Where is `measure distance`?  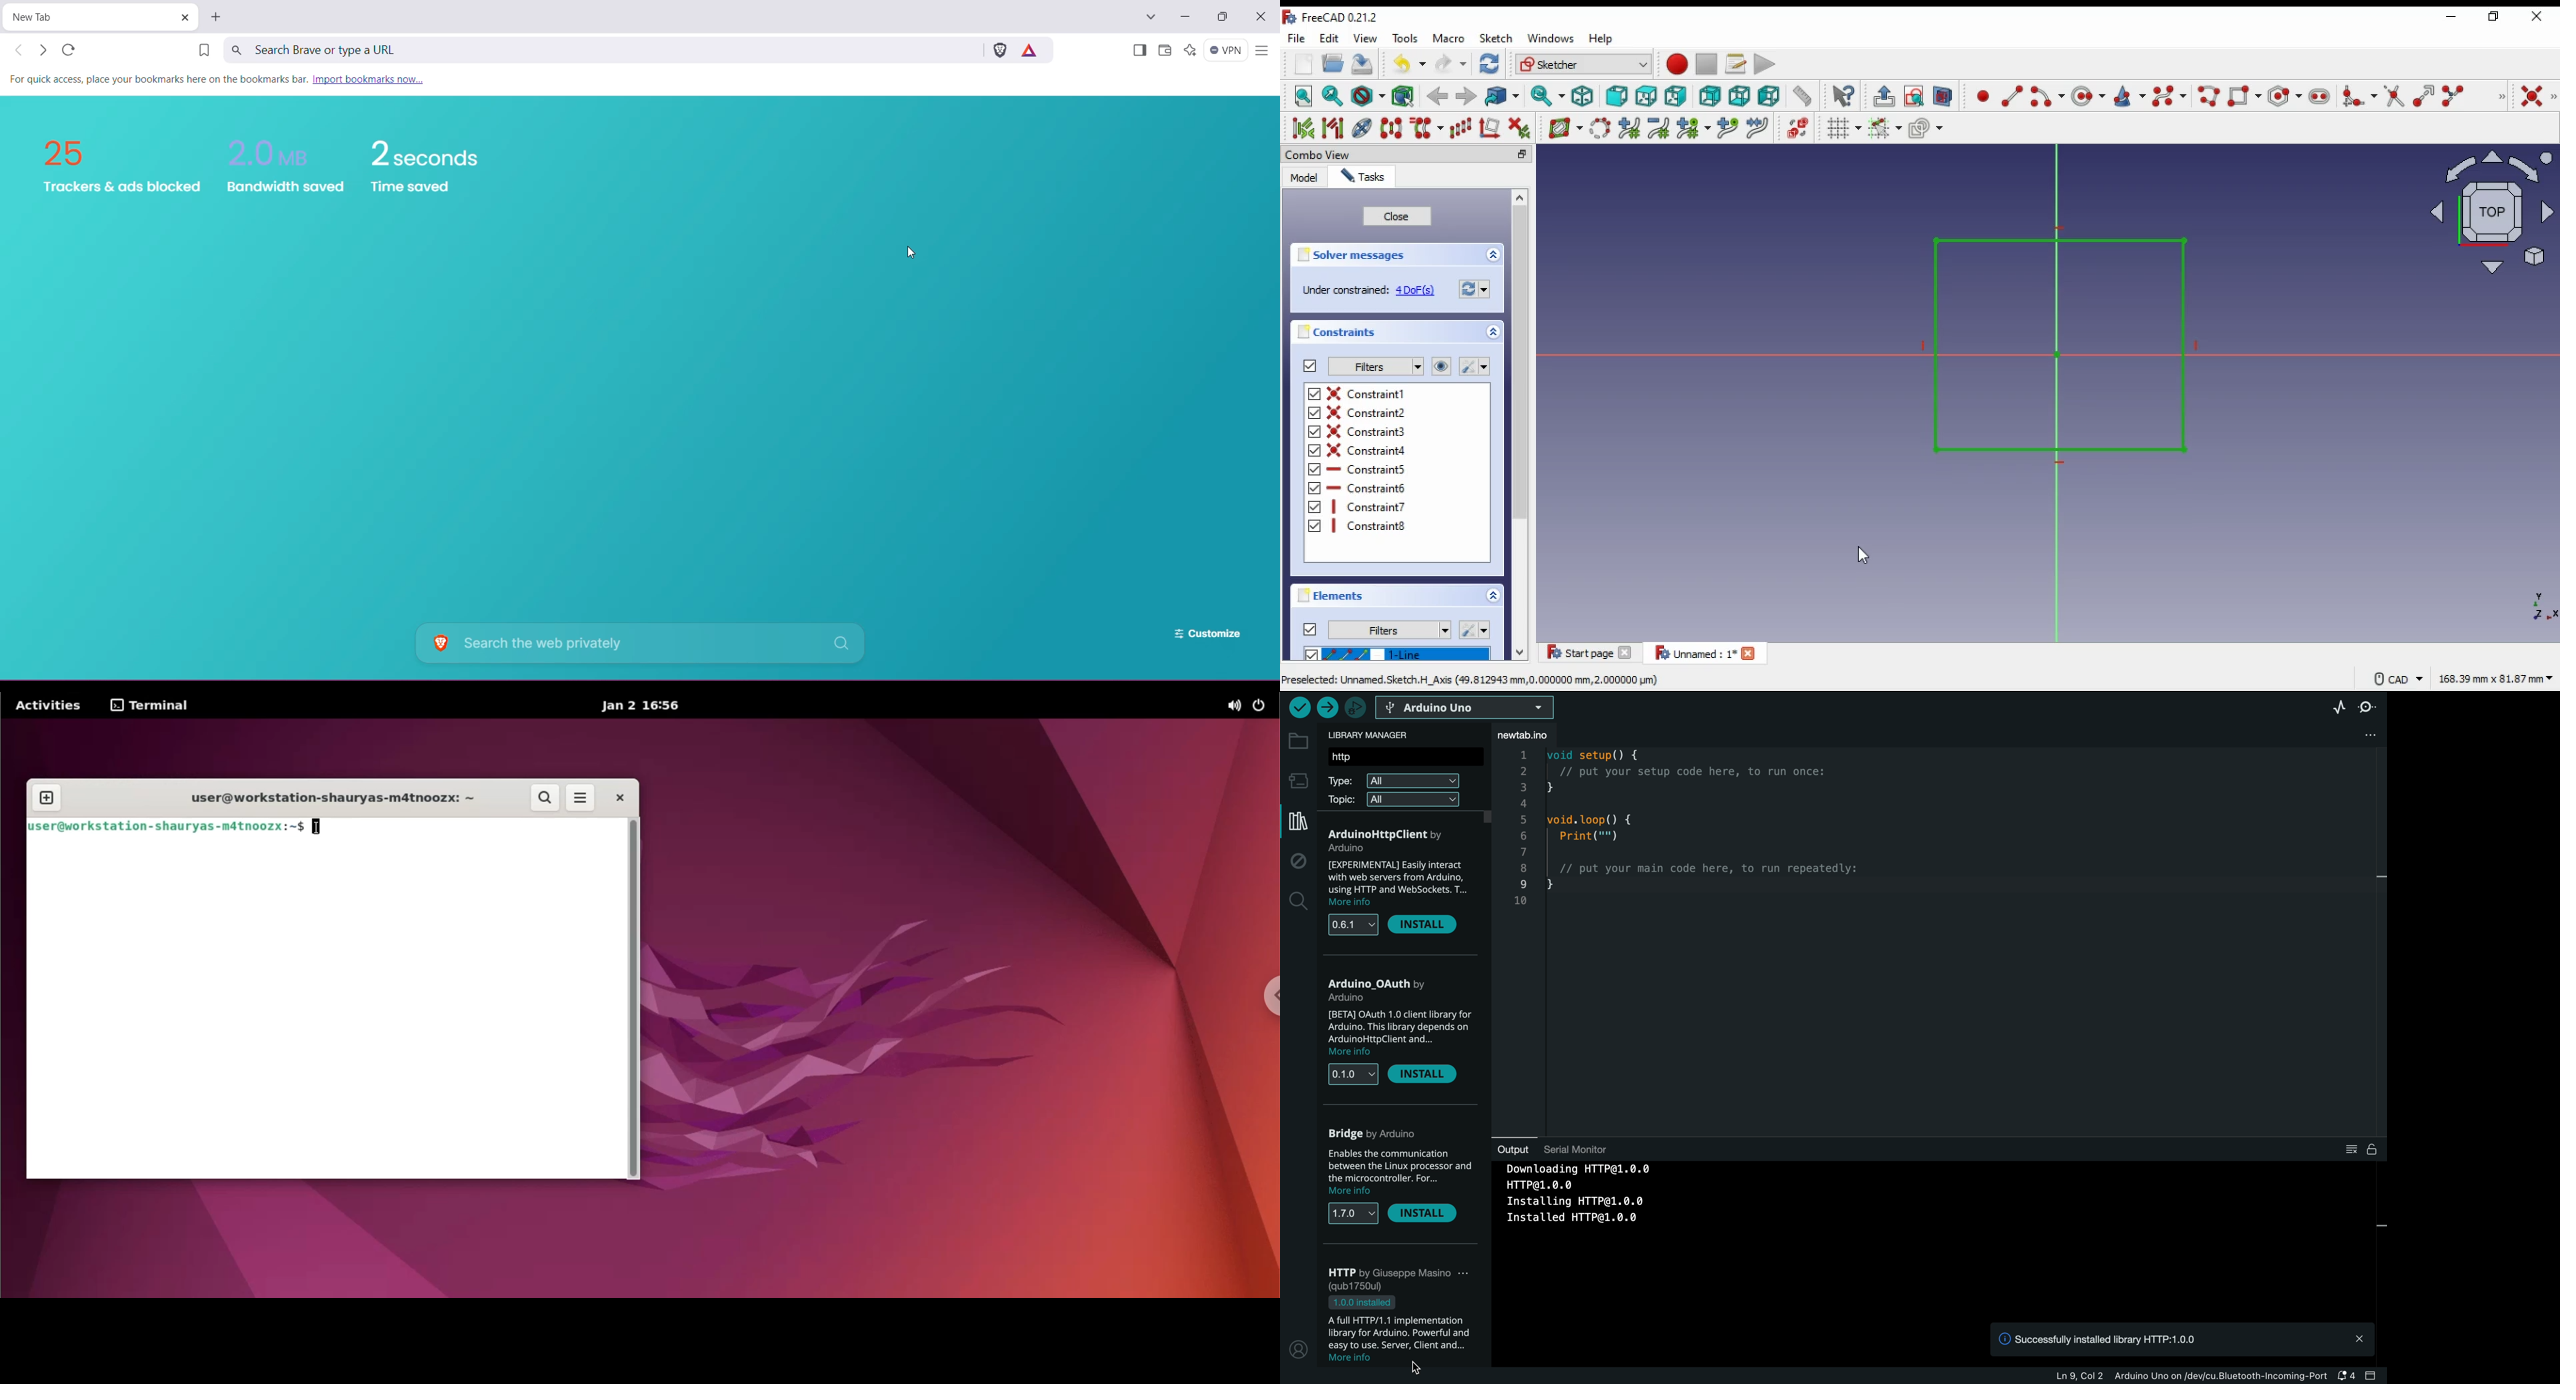
measure distance is located at coordinates (1803, 95).